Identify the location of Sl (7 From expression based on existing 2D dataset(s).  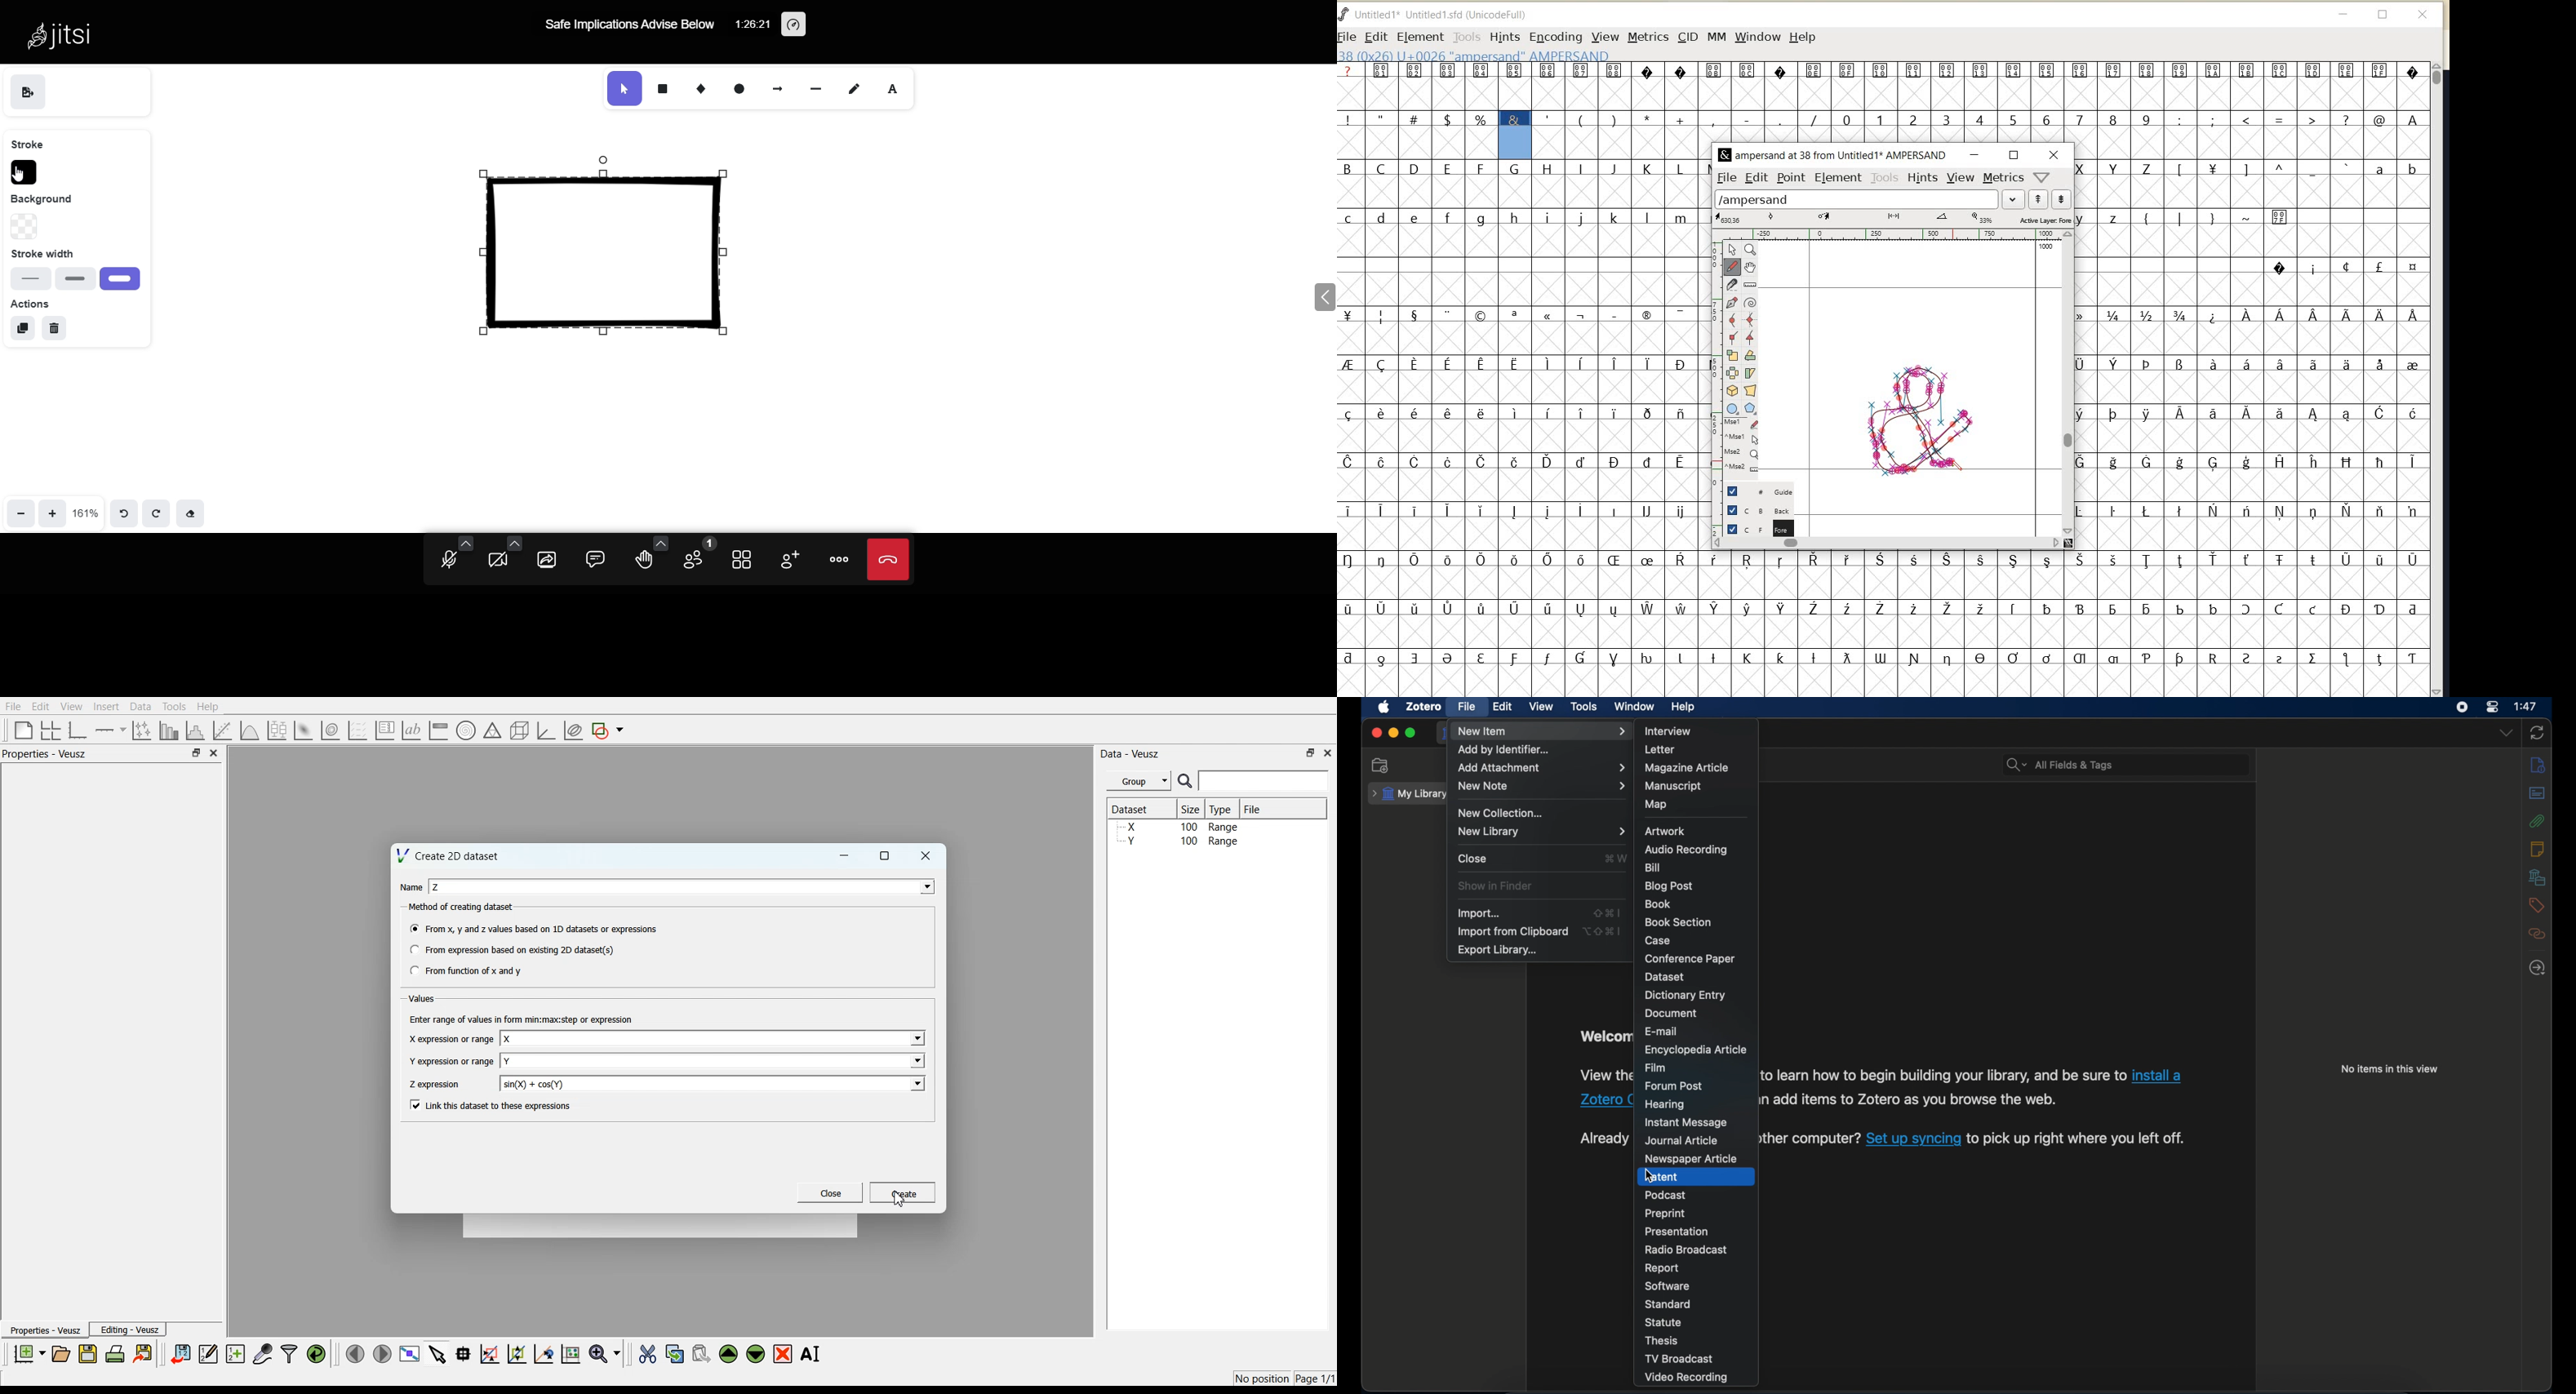
(511, 950).